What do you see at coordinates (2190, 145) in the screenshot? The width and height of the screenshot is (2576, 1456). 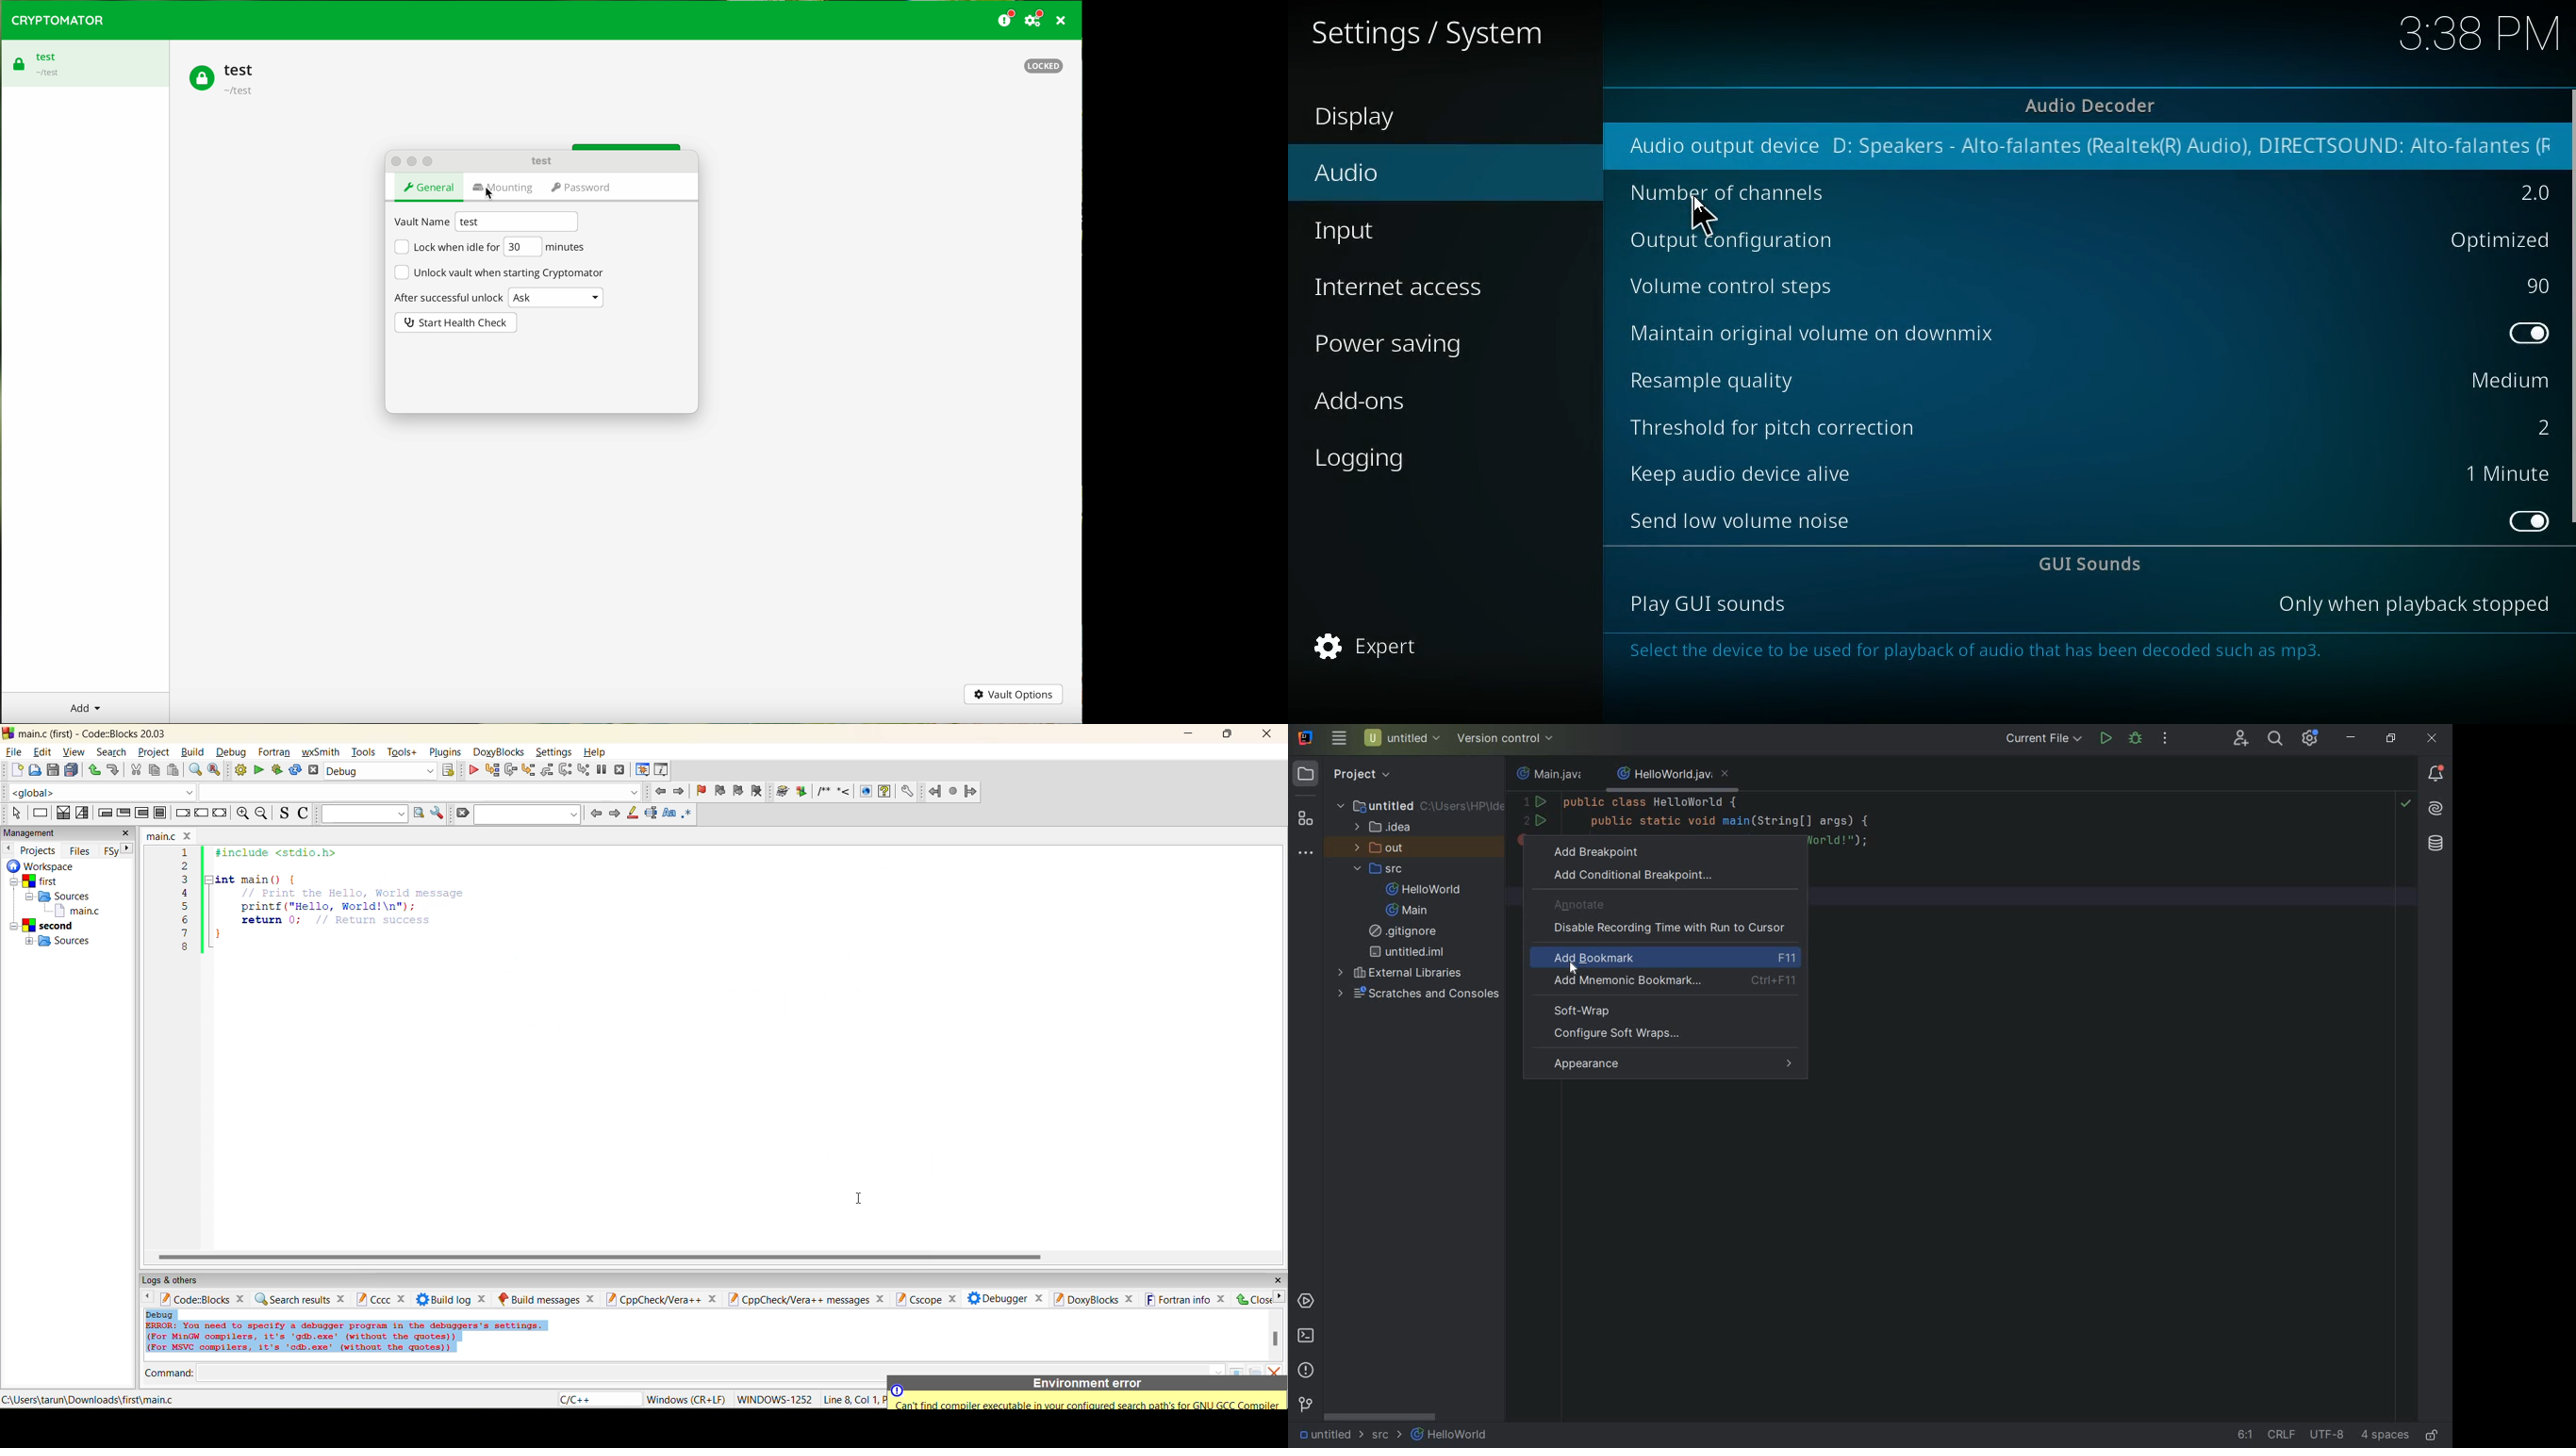 I see `d: speakers - alto-falantes (realtex(r)audio), directsound: alto-falantes (R` at bounding box center [2190, 145].